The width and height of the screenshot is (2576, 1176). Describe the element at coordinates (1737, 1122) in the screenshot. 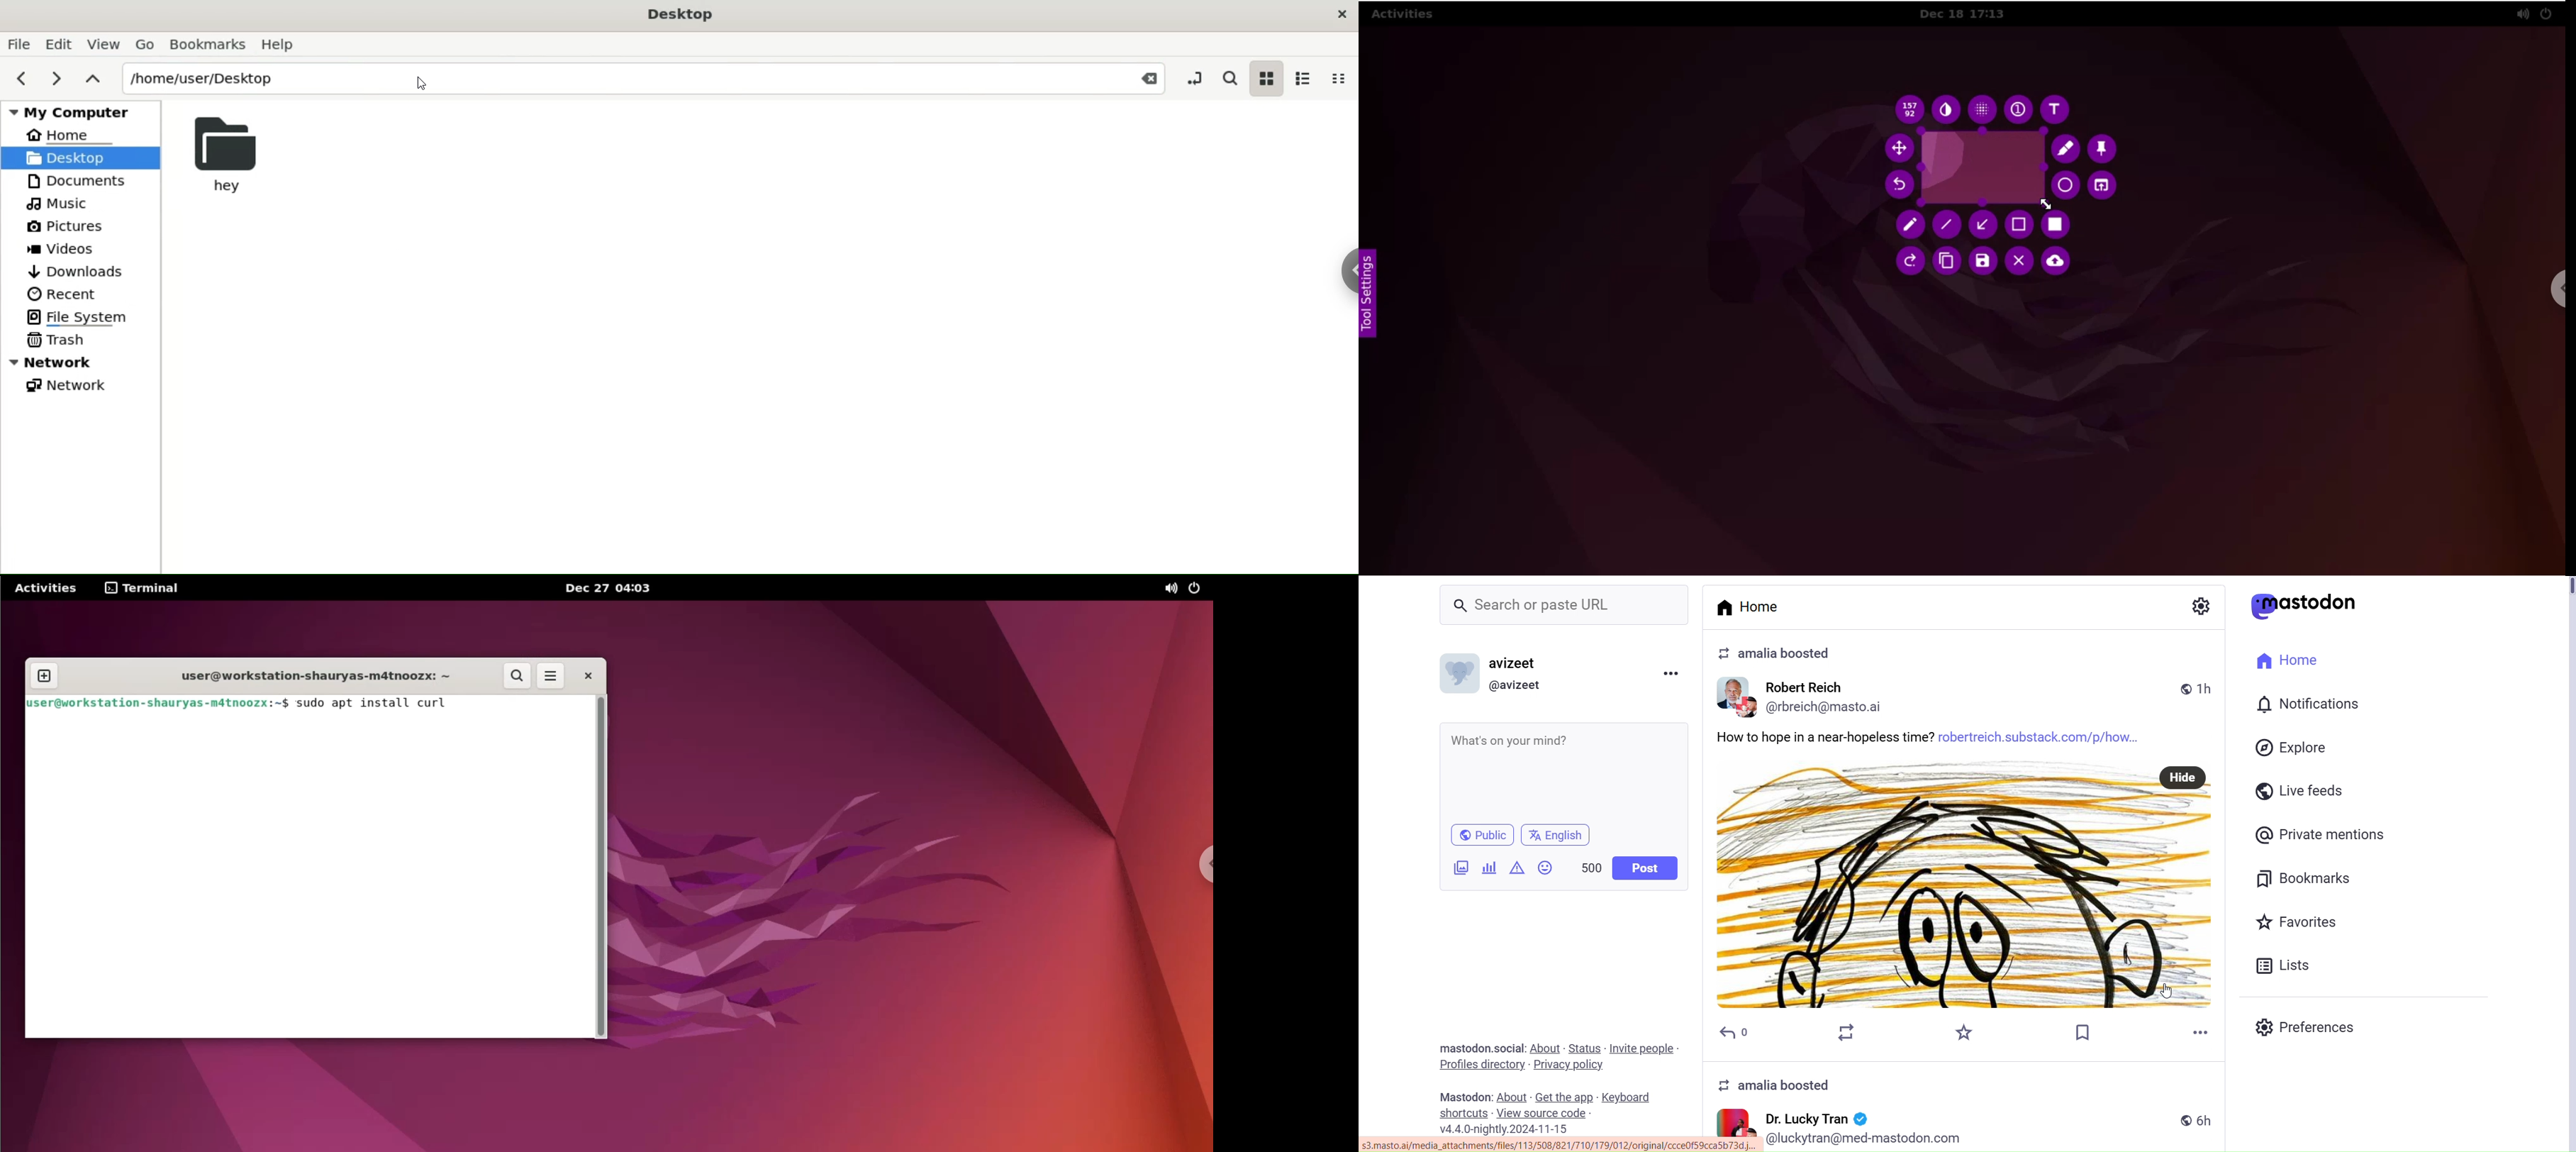

I see `profile image` at that location.